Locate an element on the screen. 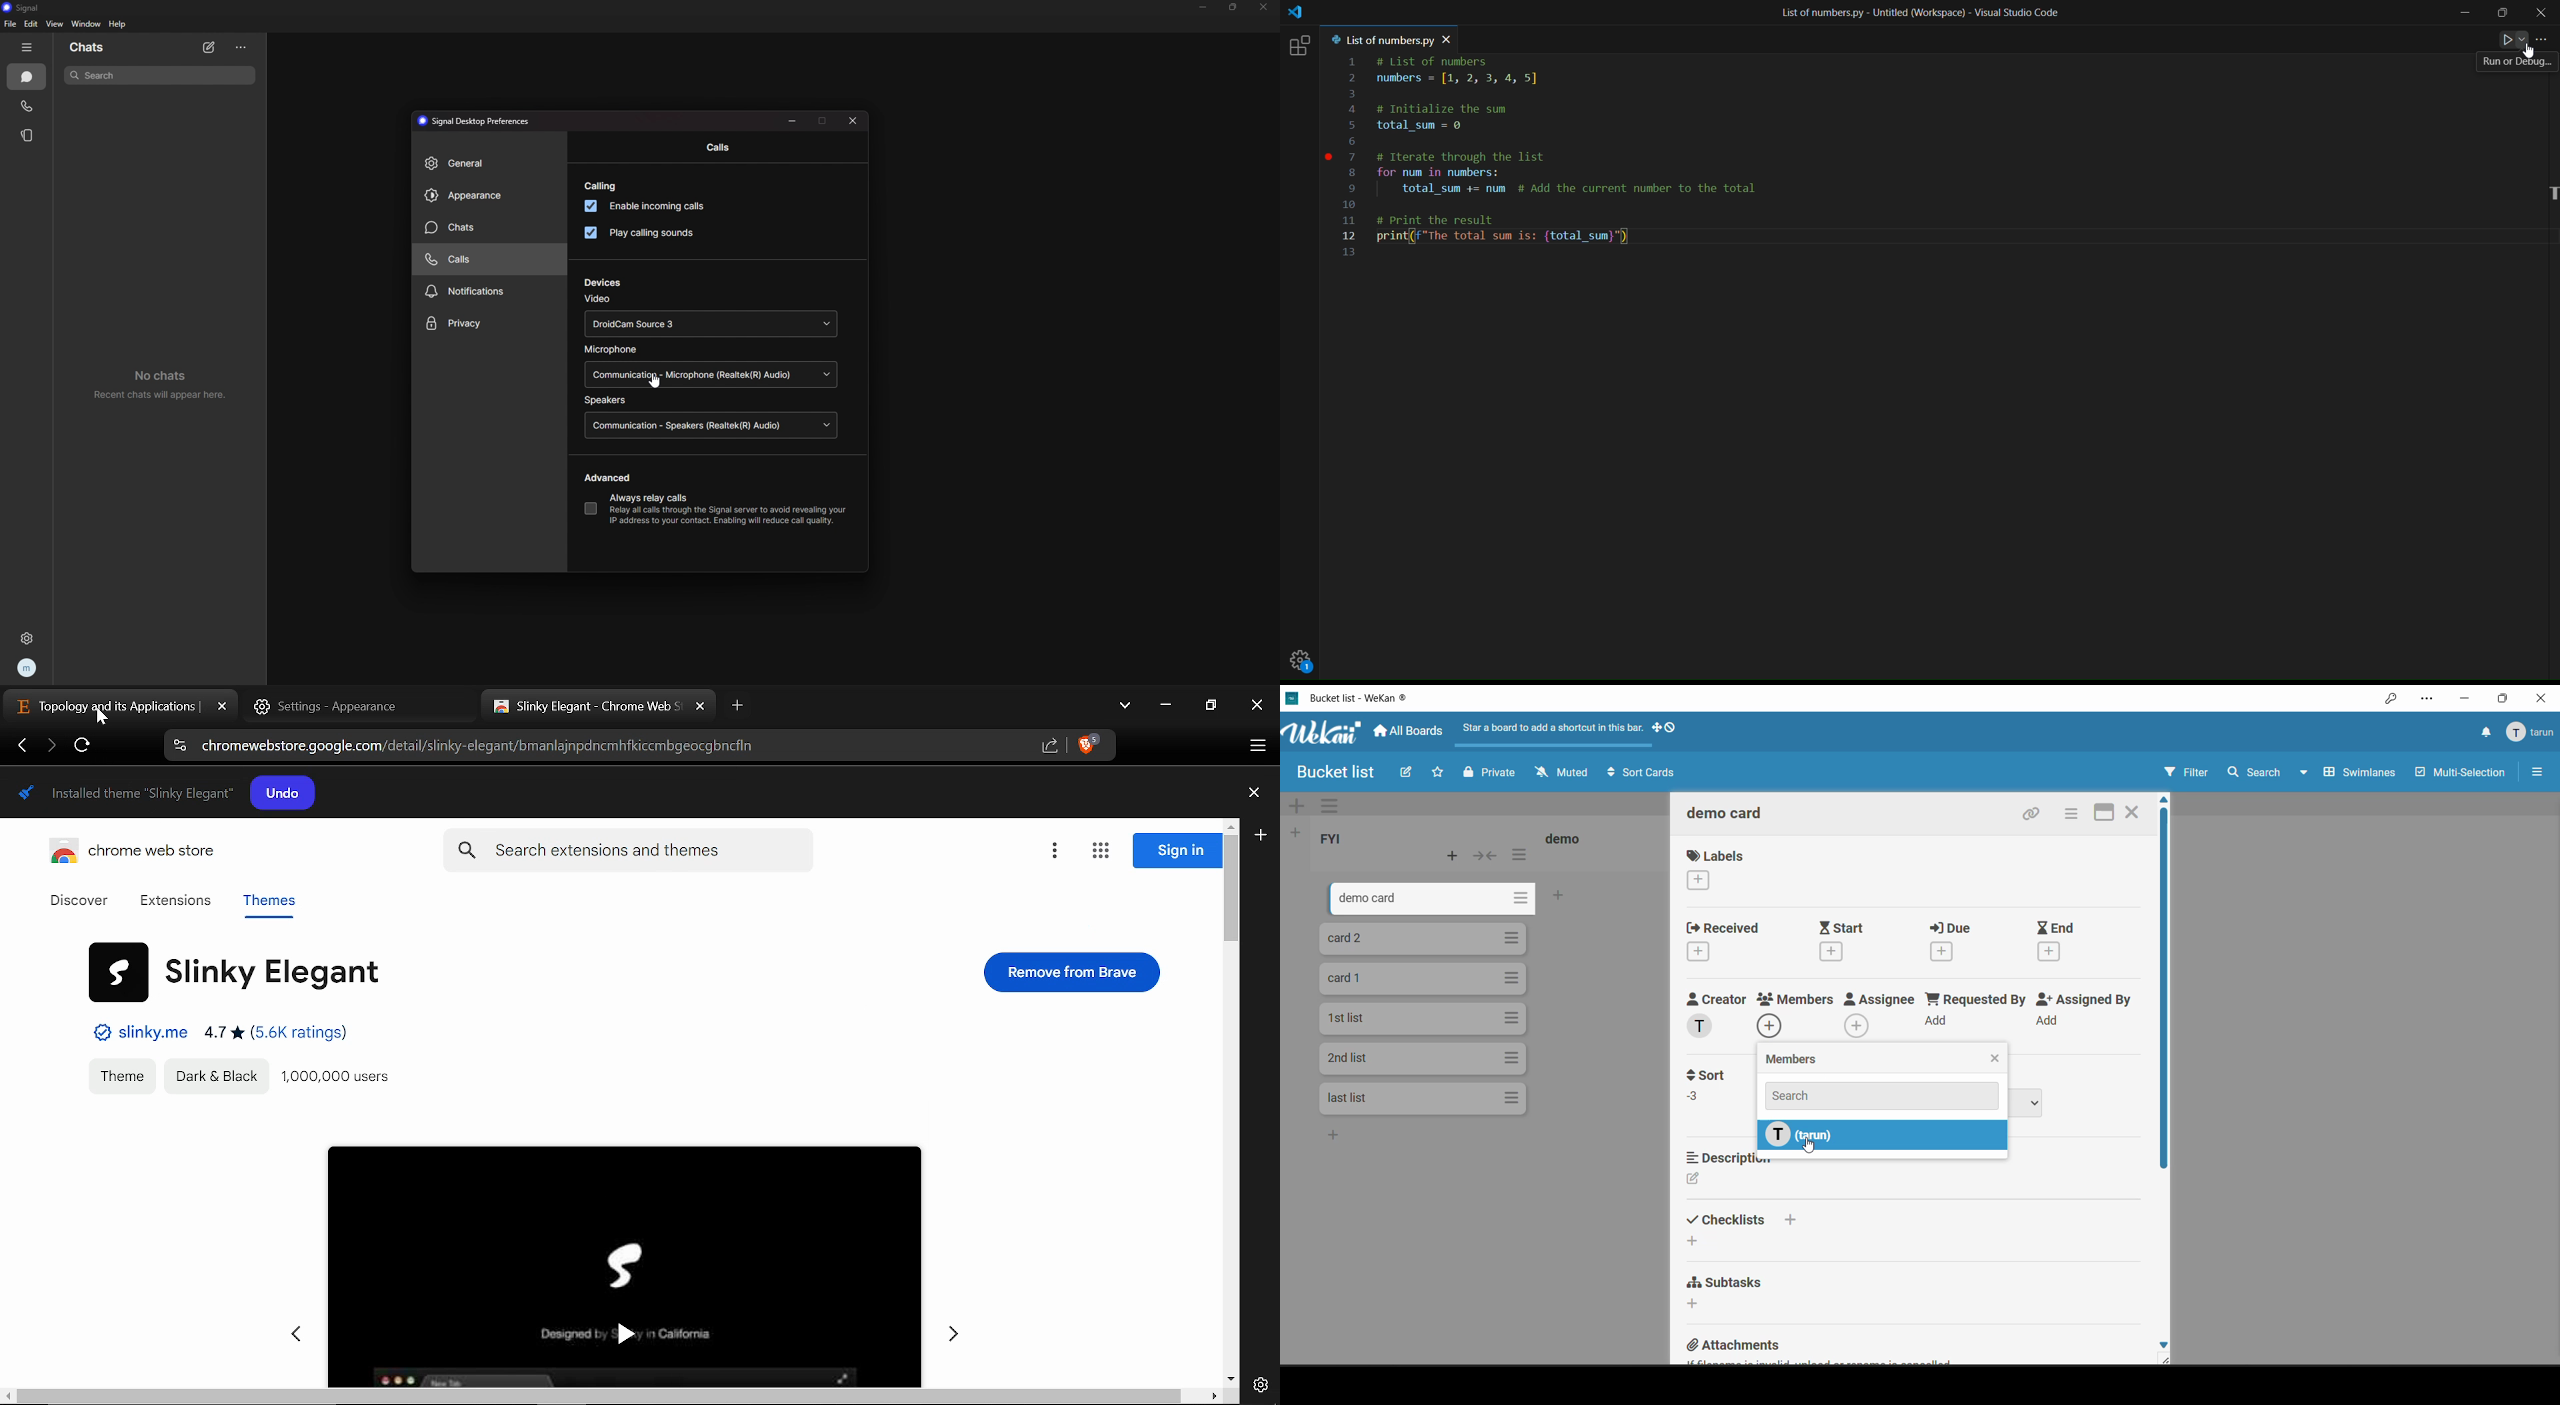 This screenshot has width=2576, height=1428. creator login is located at coordinates (1703, 1026).